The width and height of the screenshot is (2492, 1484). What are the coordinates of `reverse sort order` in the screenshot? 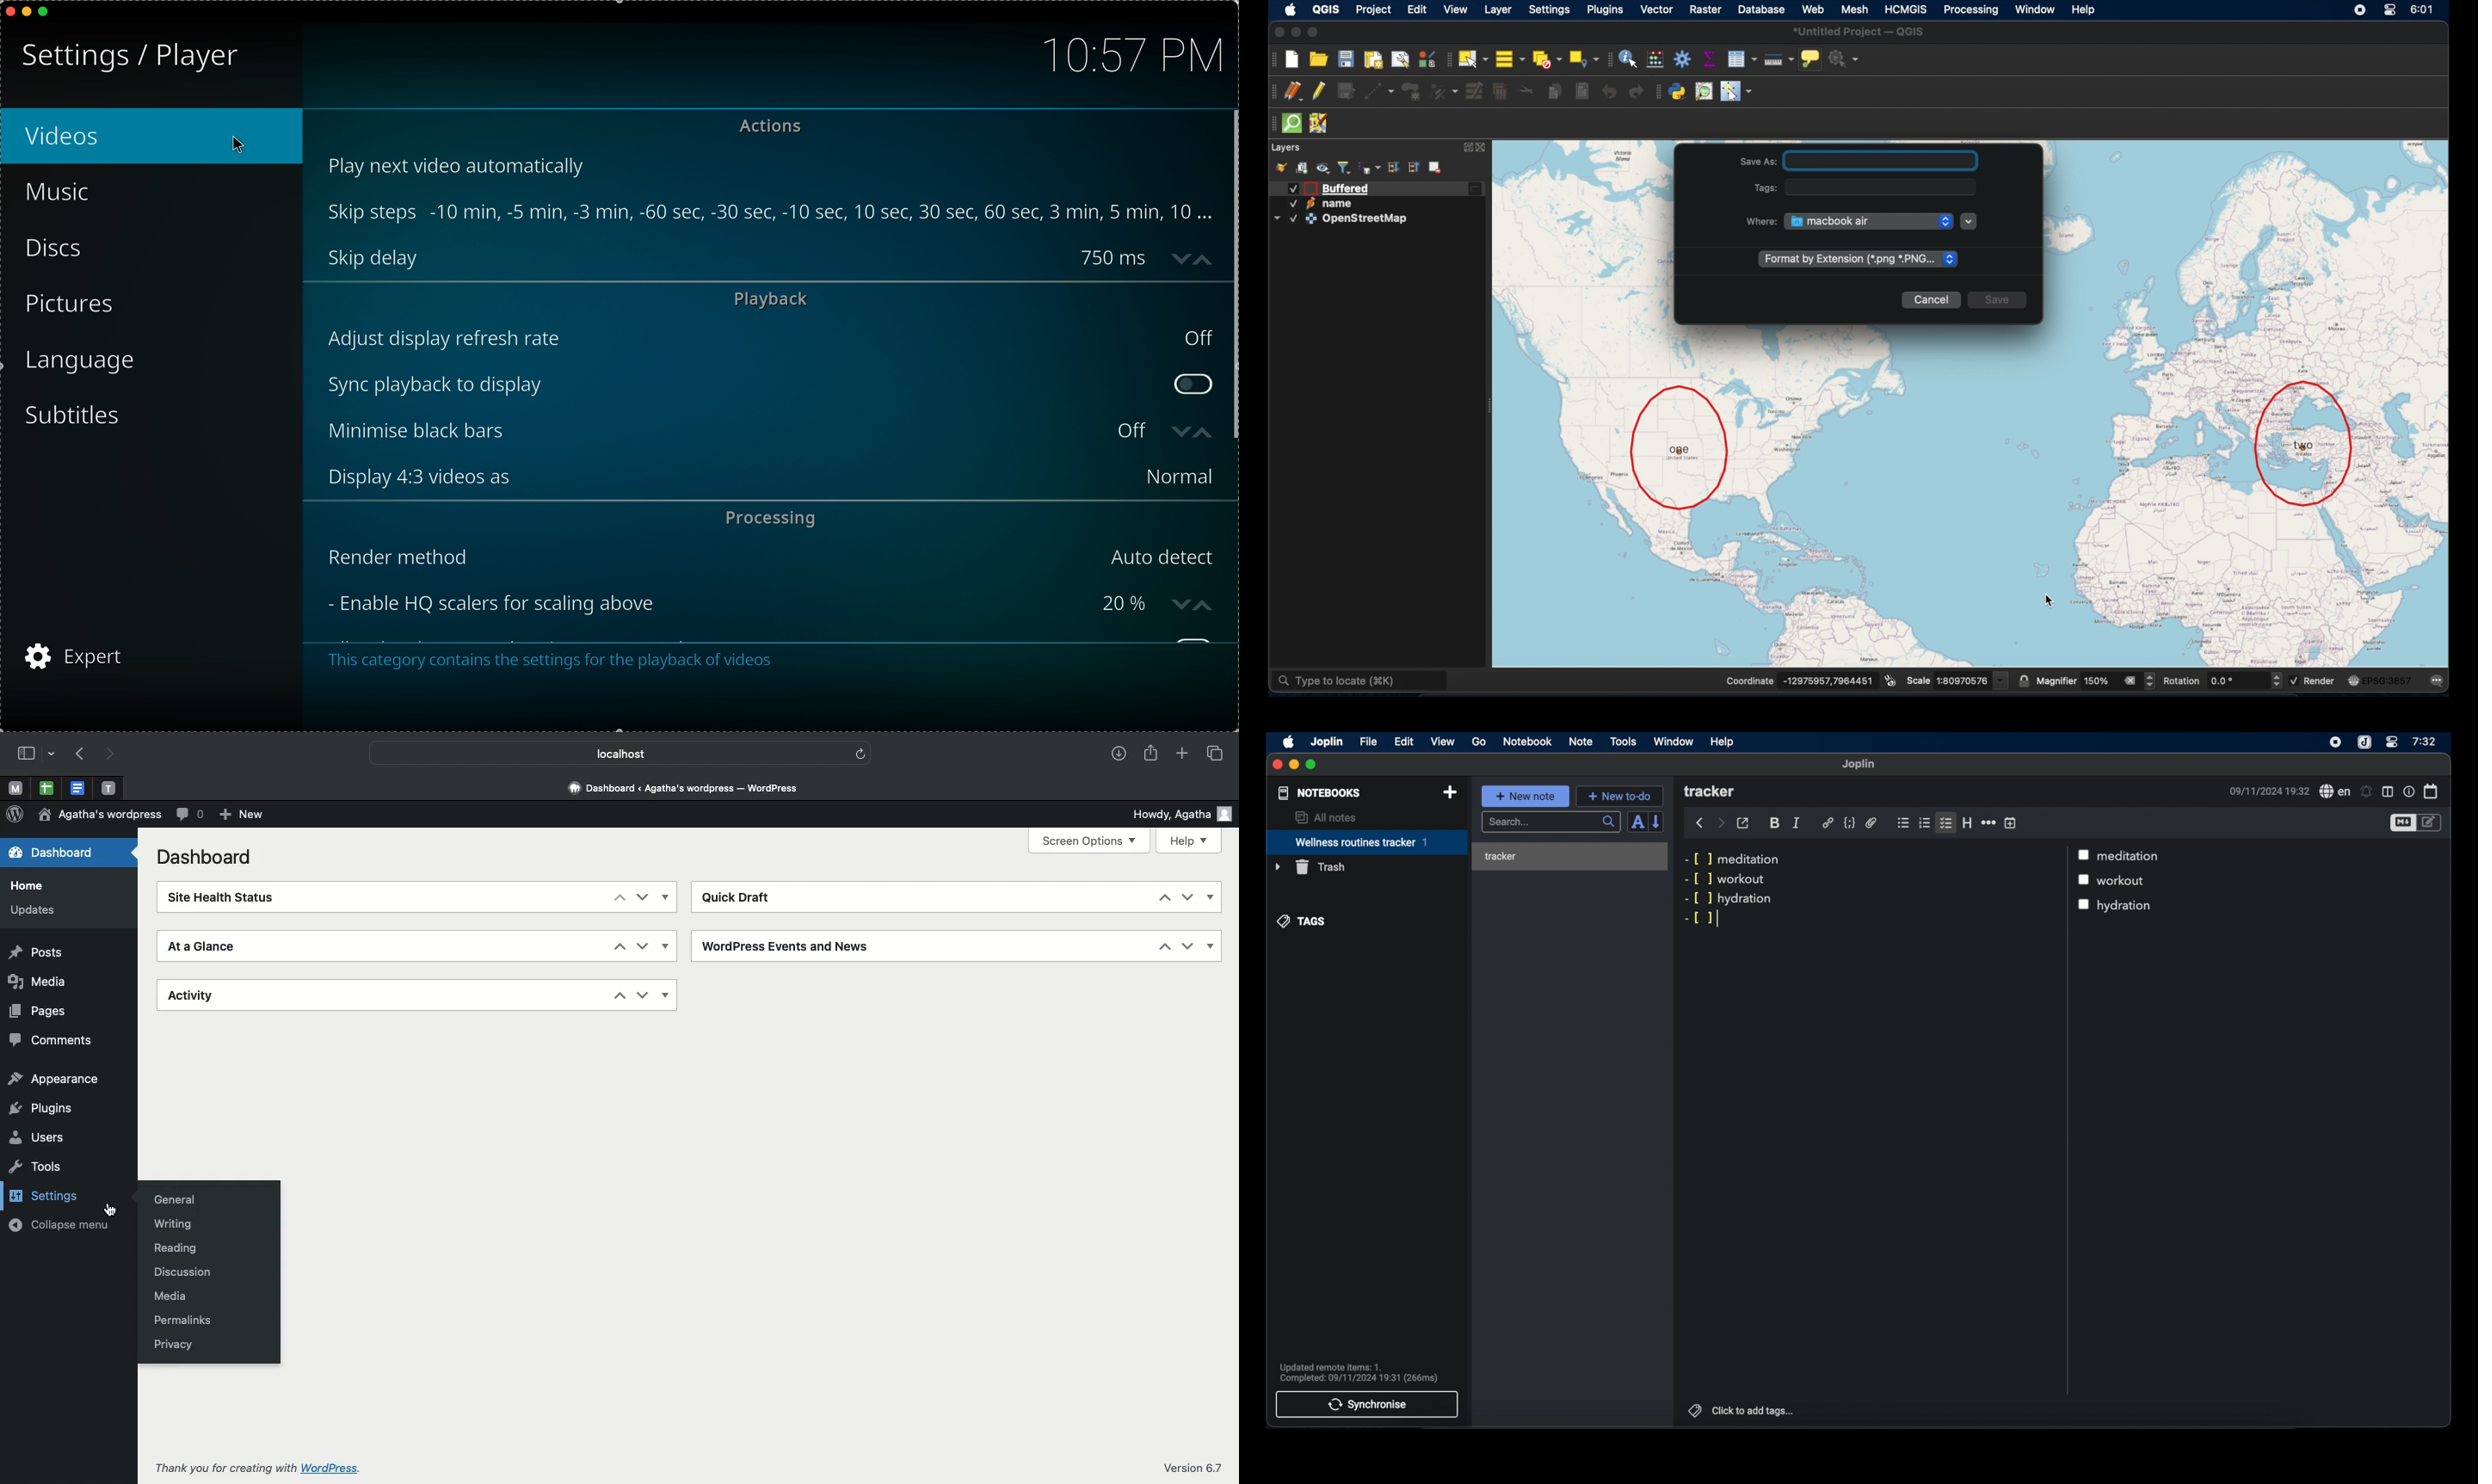 It's located at (1657, 822).